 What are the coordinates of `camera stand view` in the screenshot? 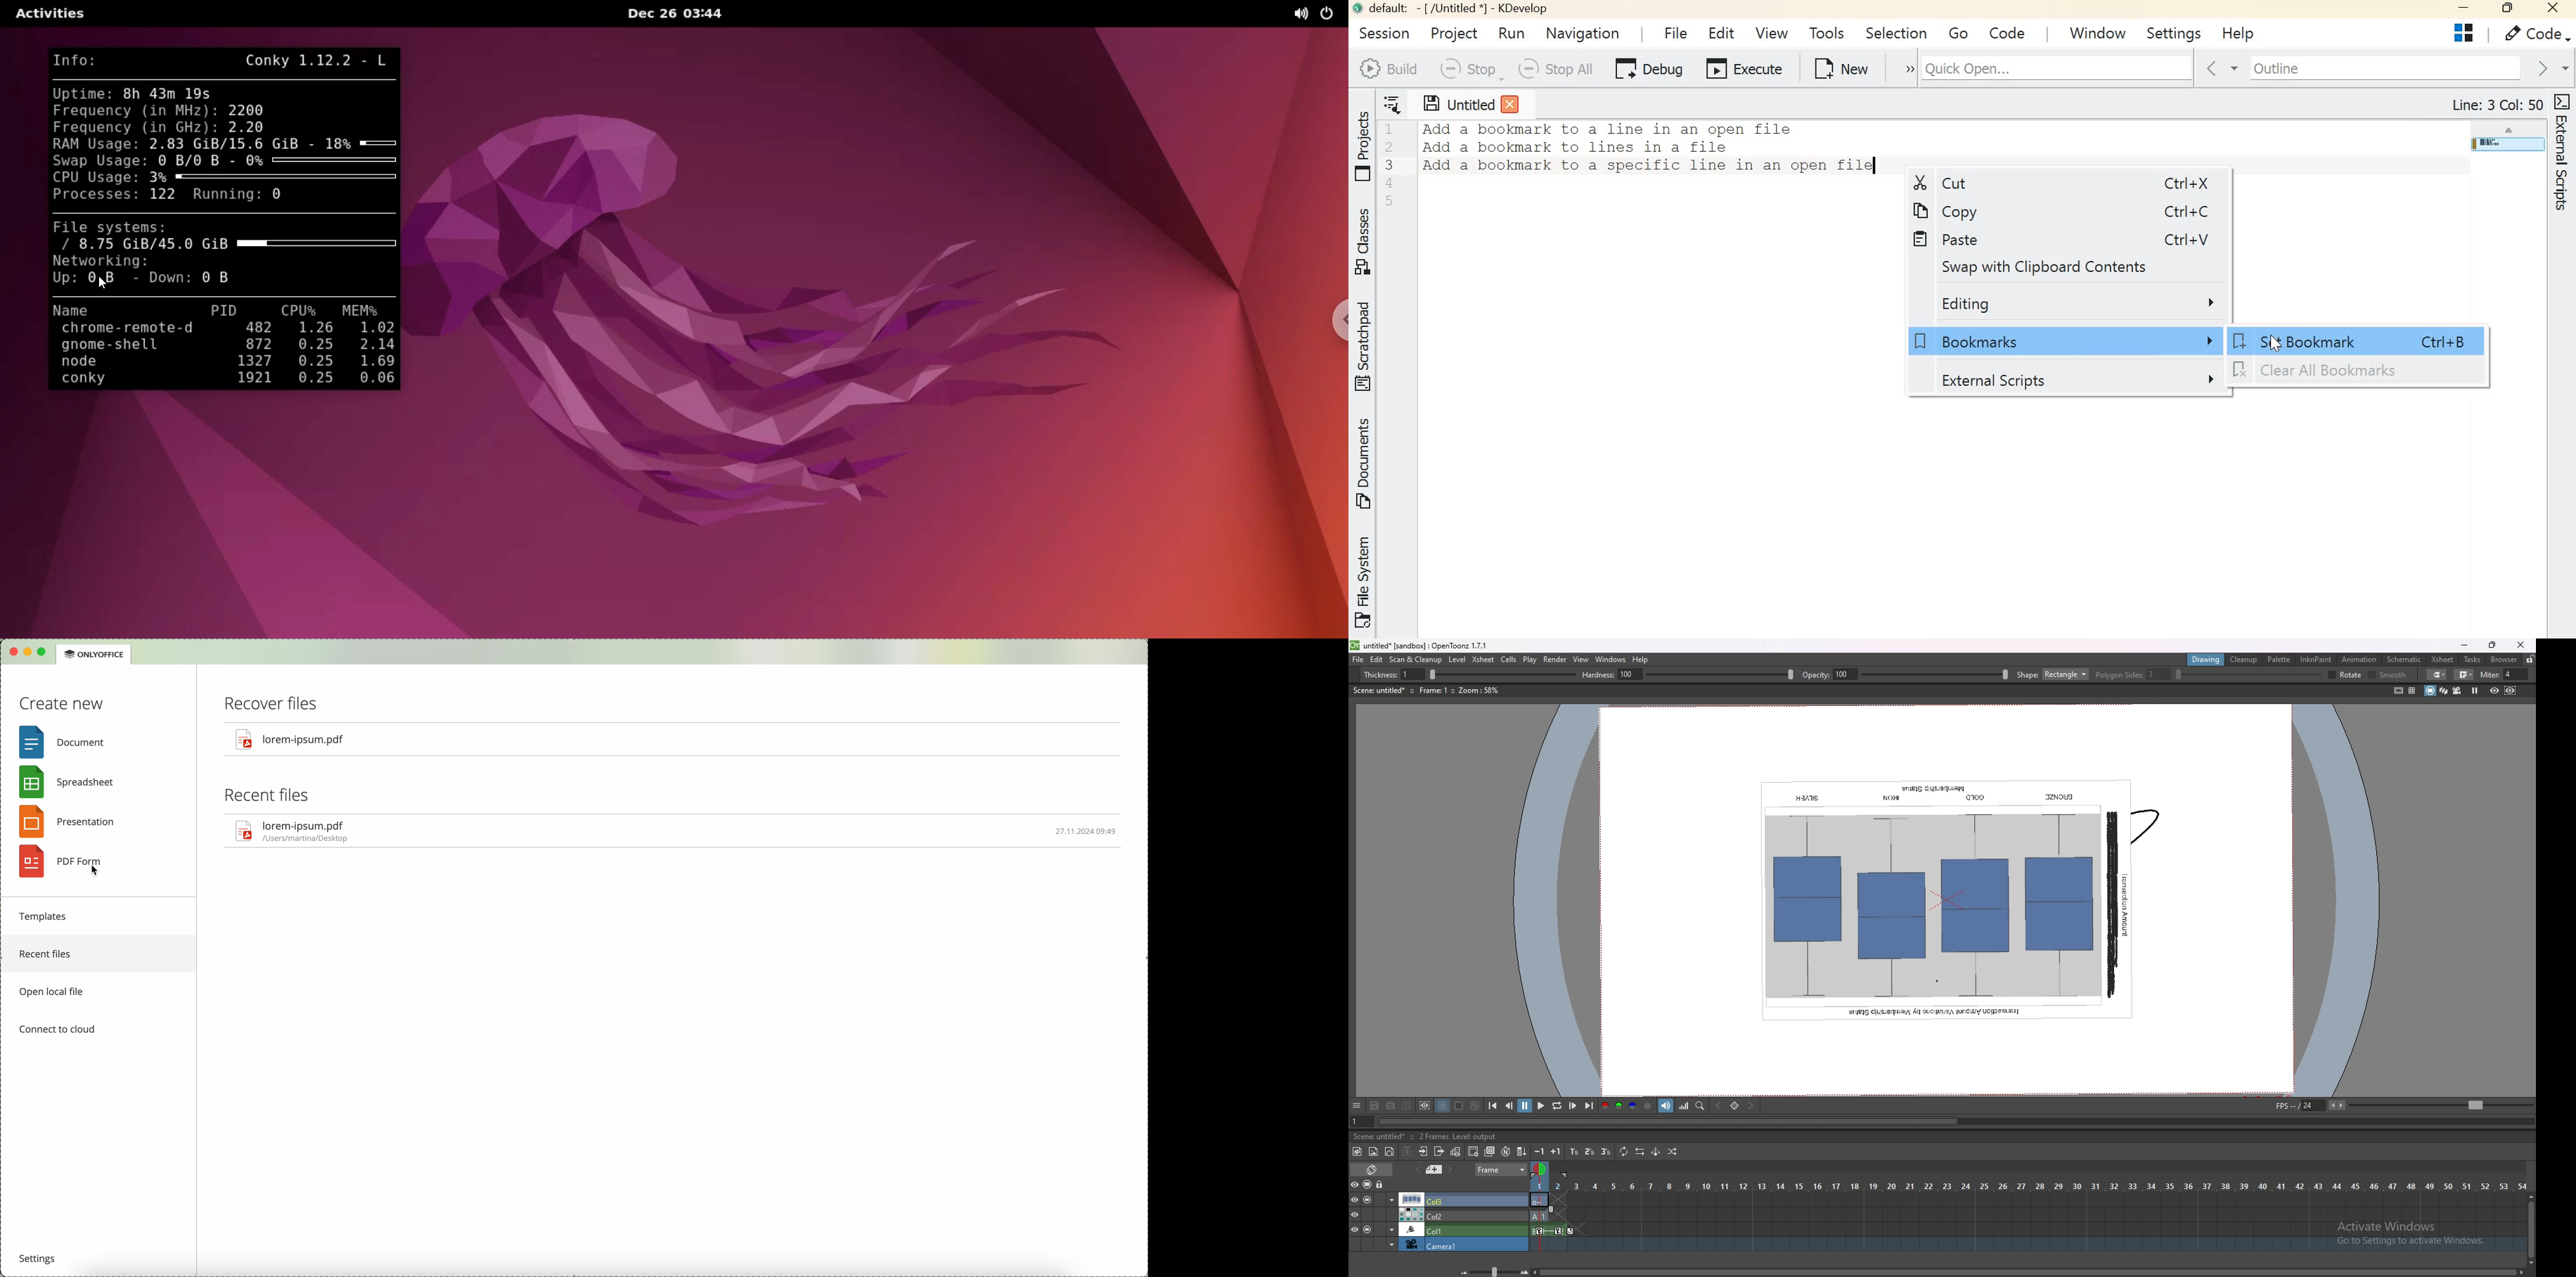 It's located at (2429, 690).